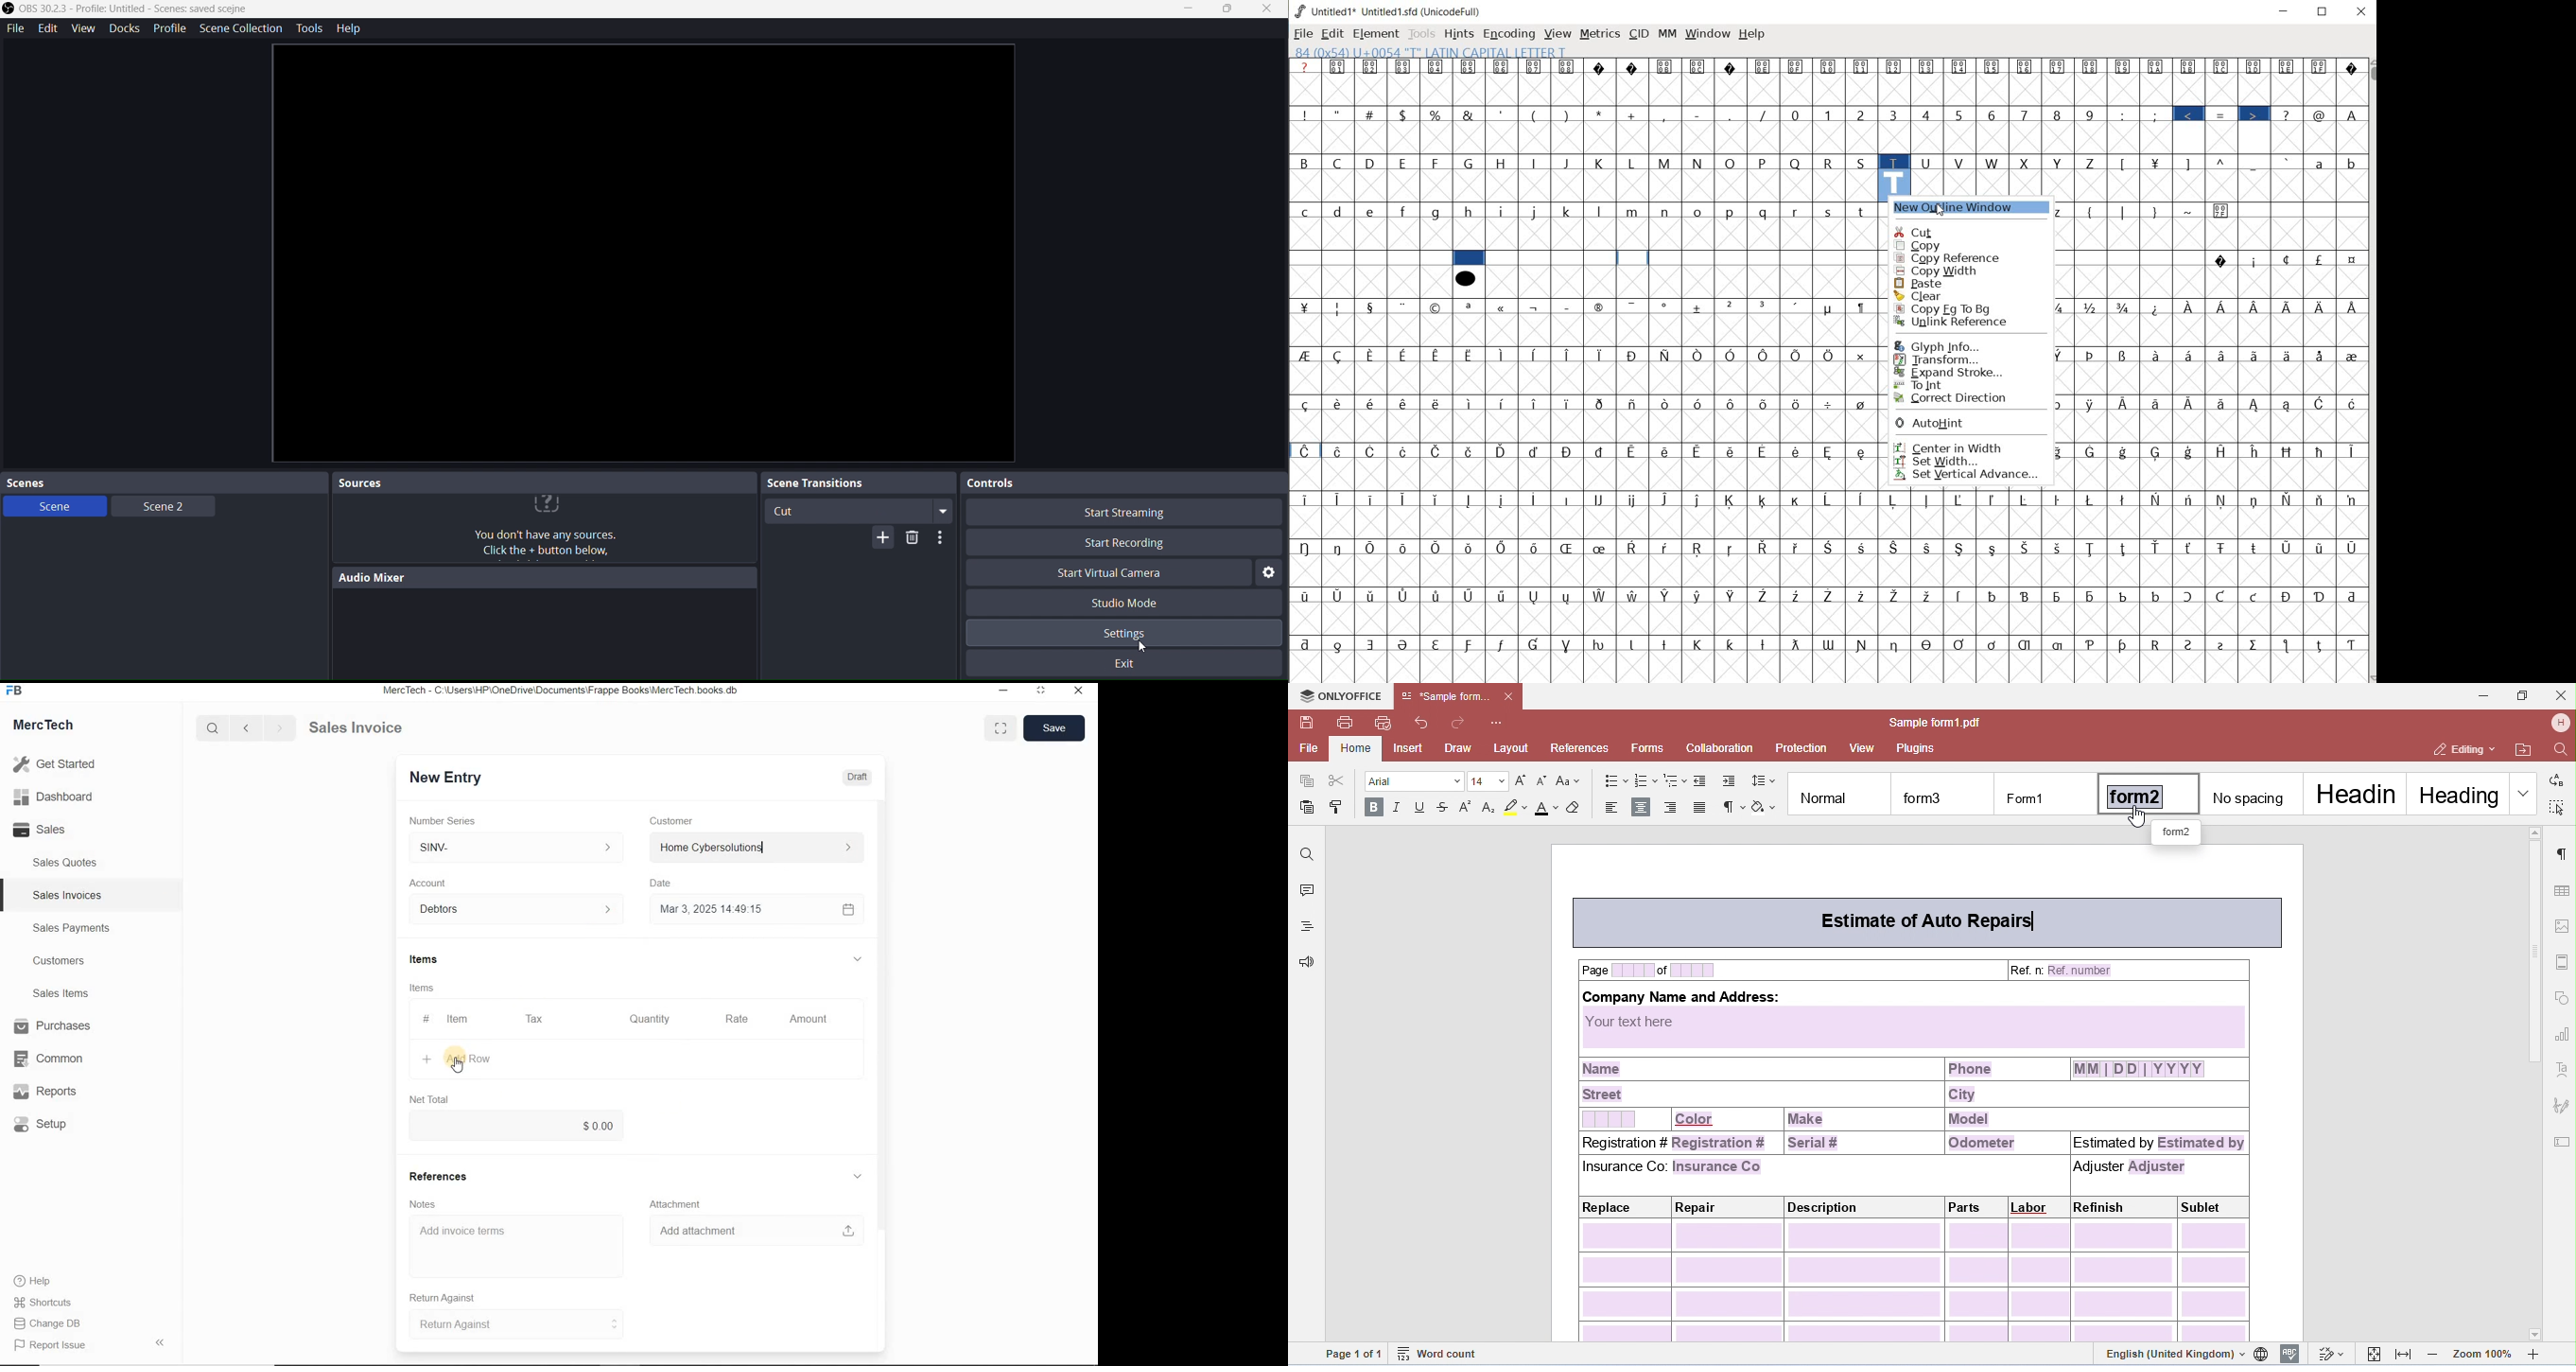  Describe the element at coordinates (2350, 548) in the screenshot. I see `Symbol` at that location.